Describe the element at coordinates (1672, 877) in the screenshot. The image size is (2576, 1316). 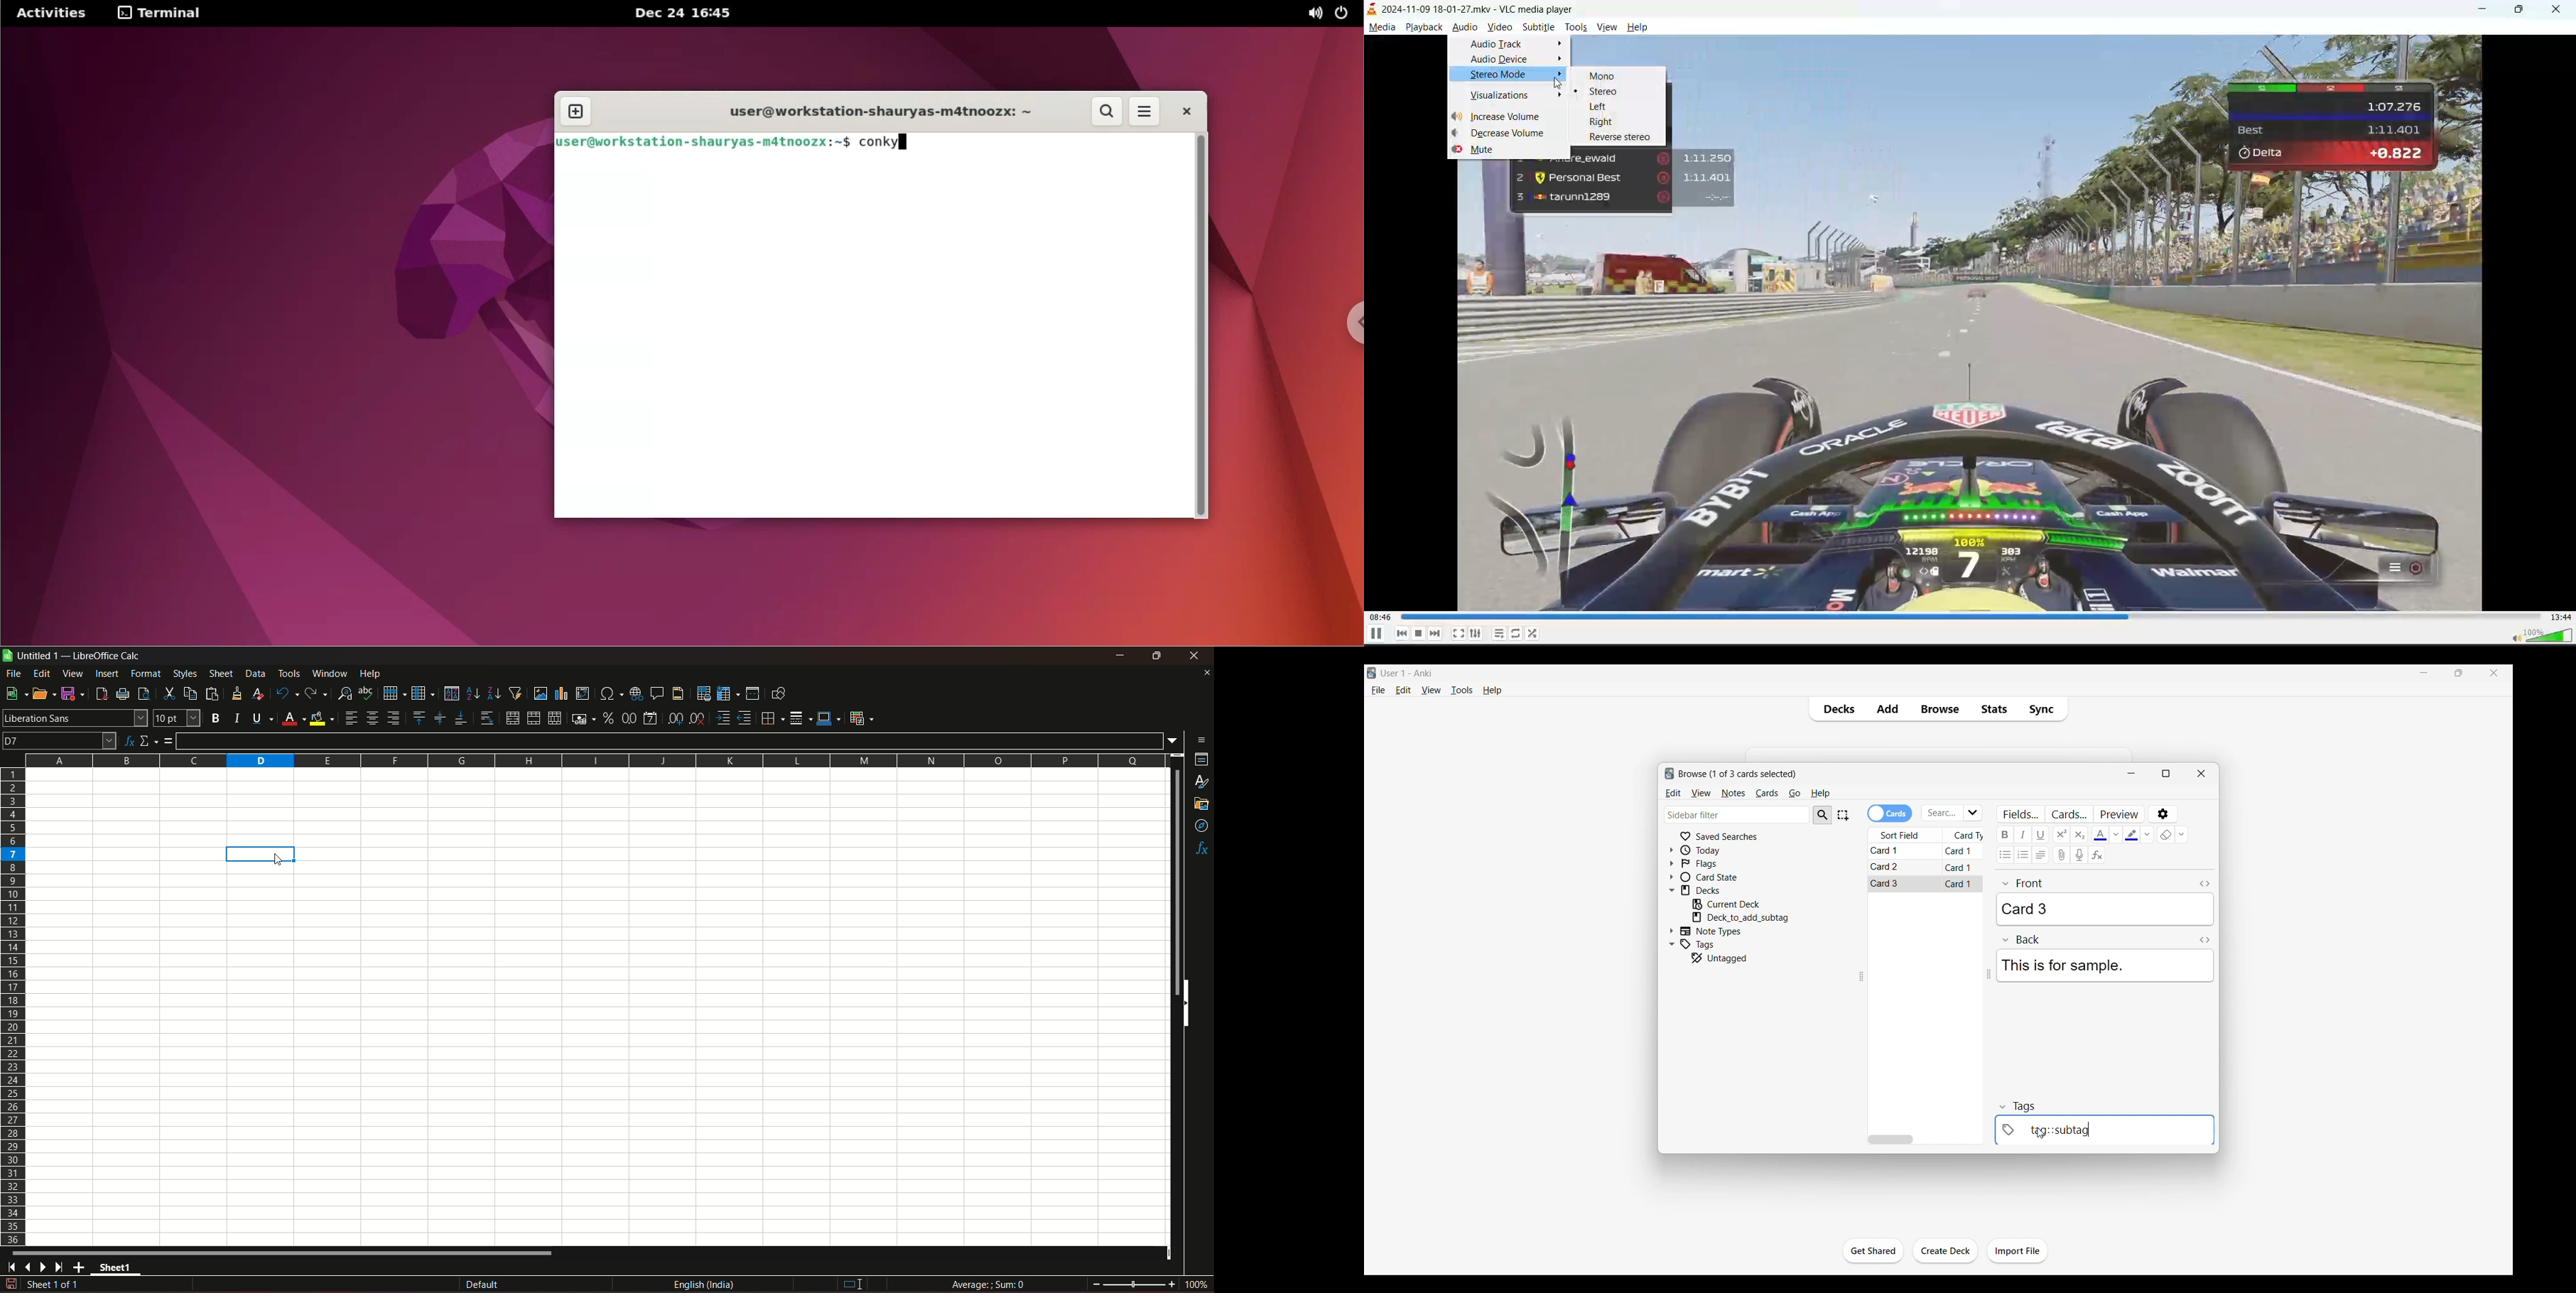
I see `Click to expand card state` at that location.